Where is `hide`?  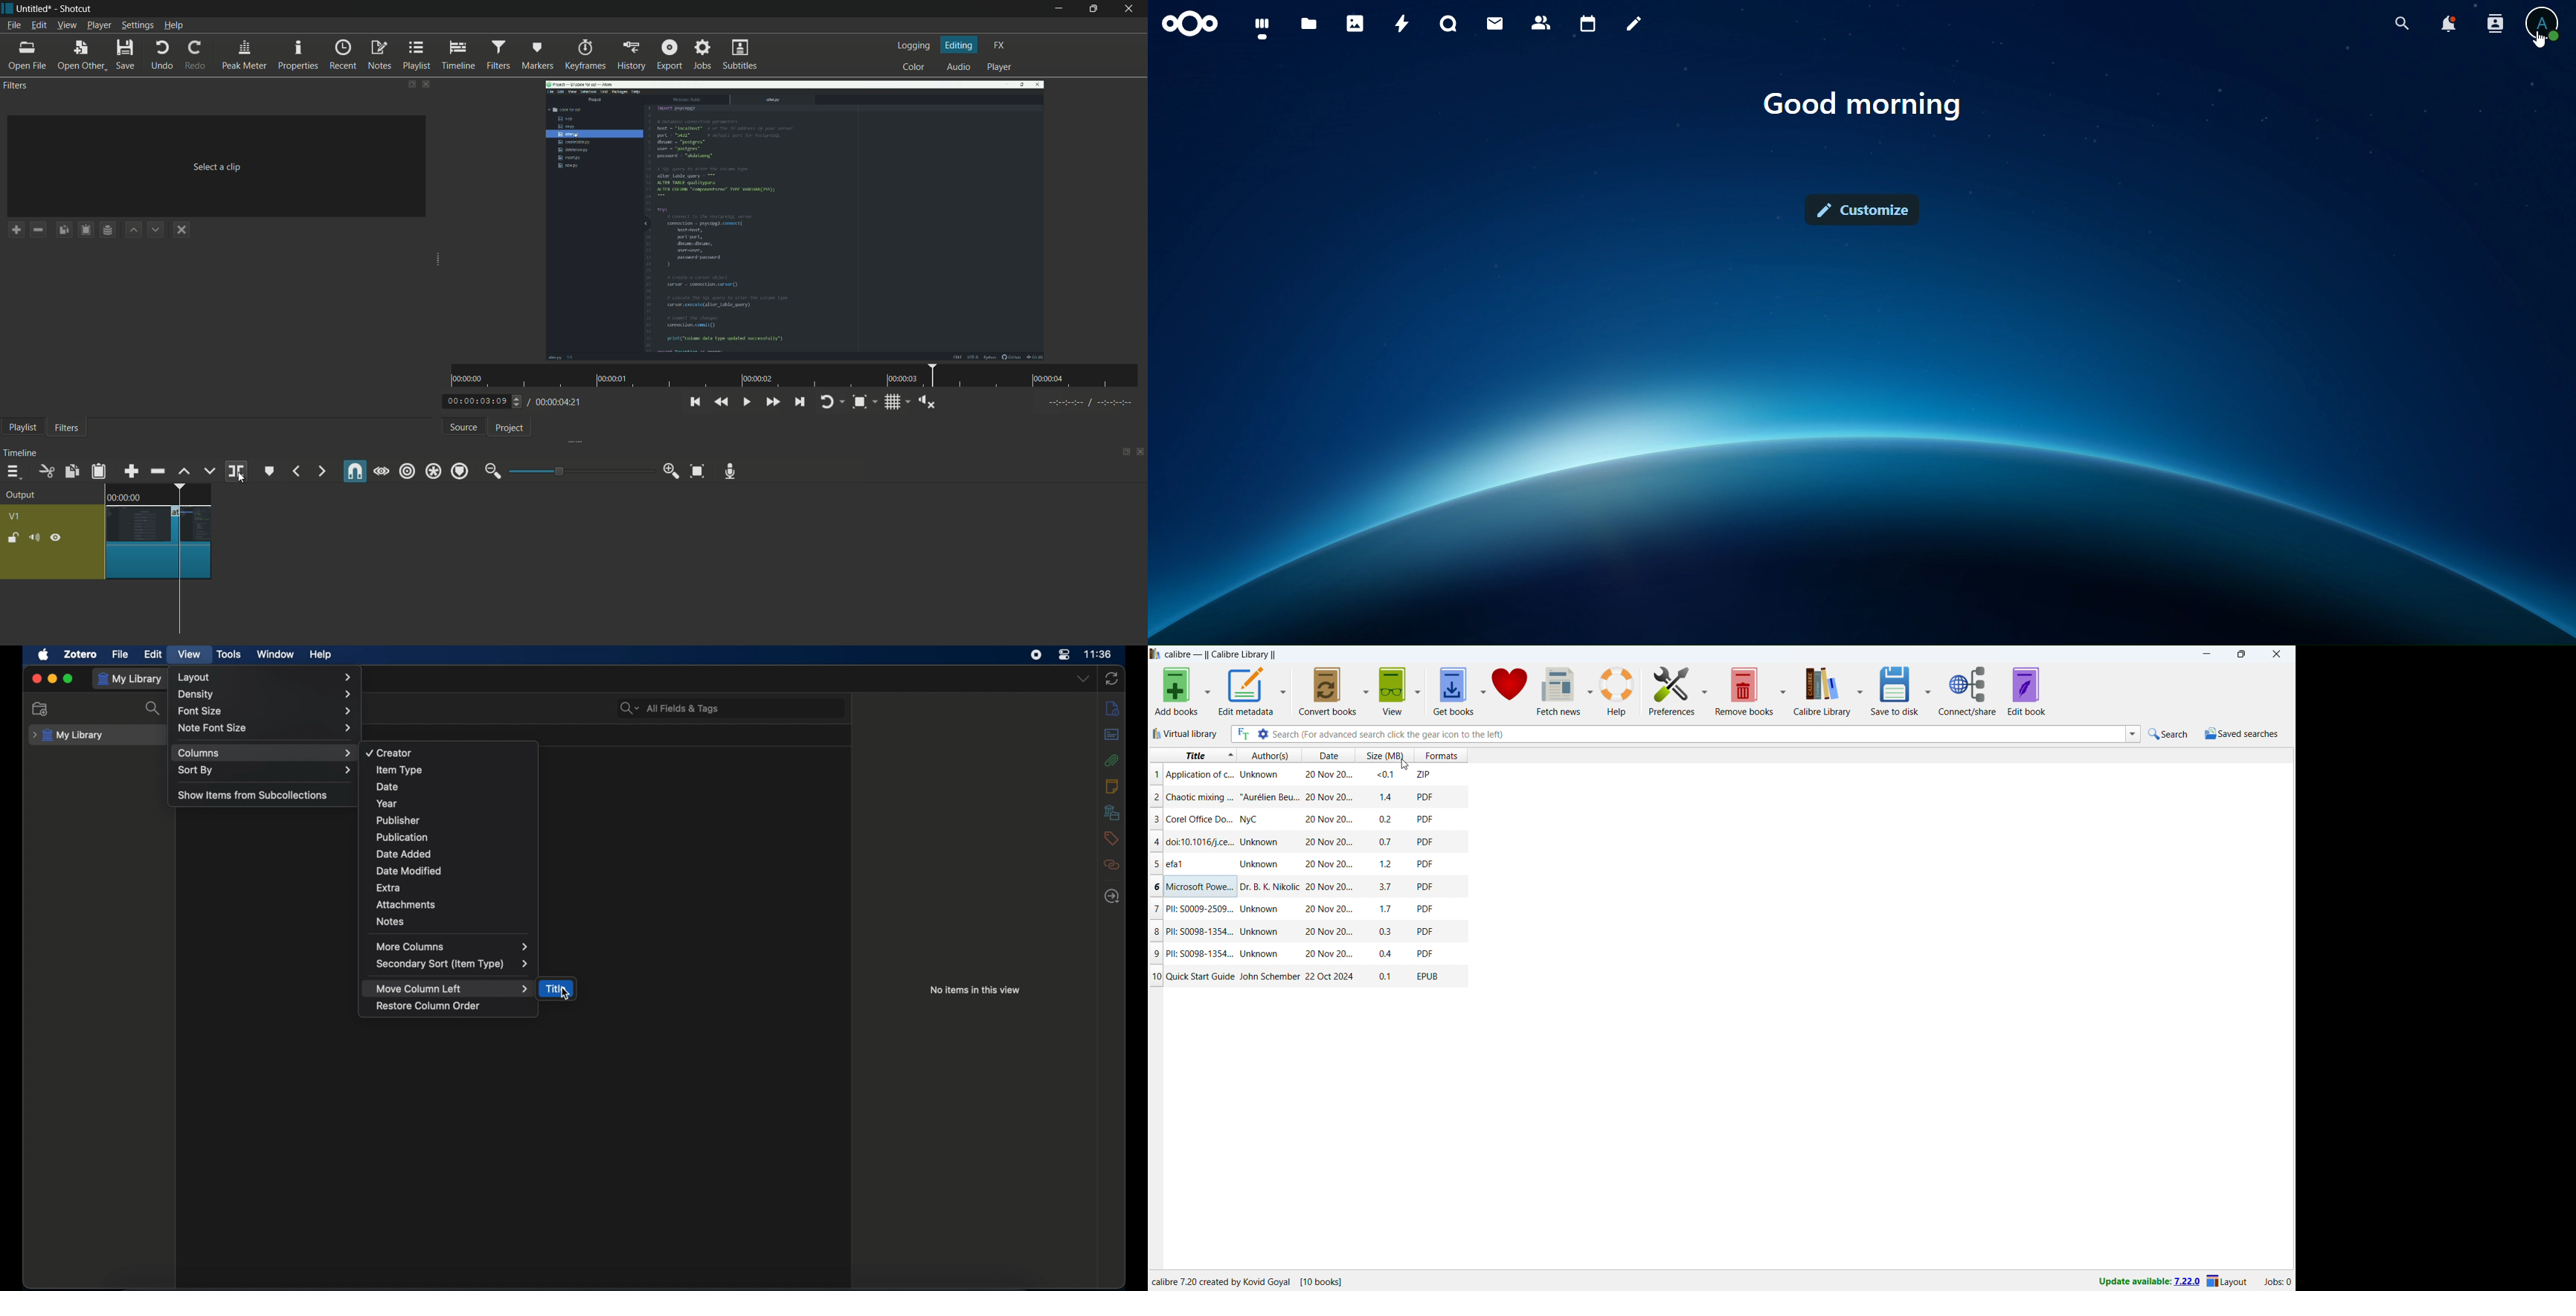 hide is located at coordinates (56, 539).